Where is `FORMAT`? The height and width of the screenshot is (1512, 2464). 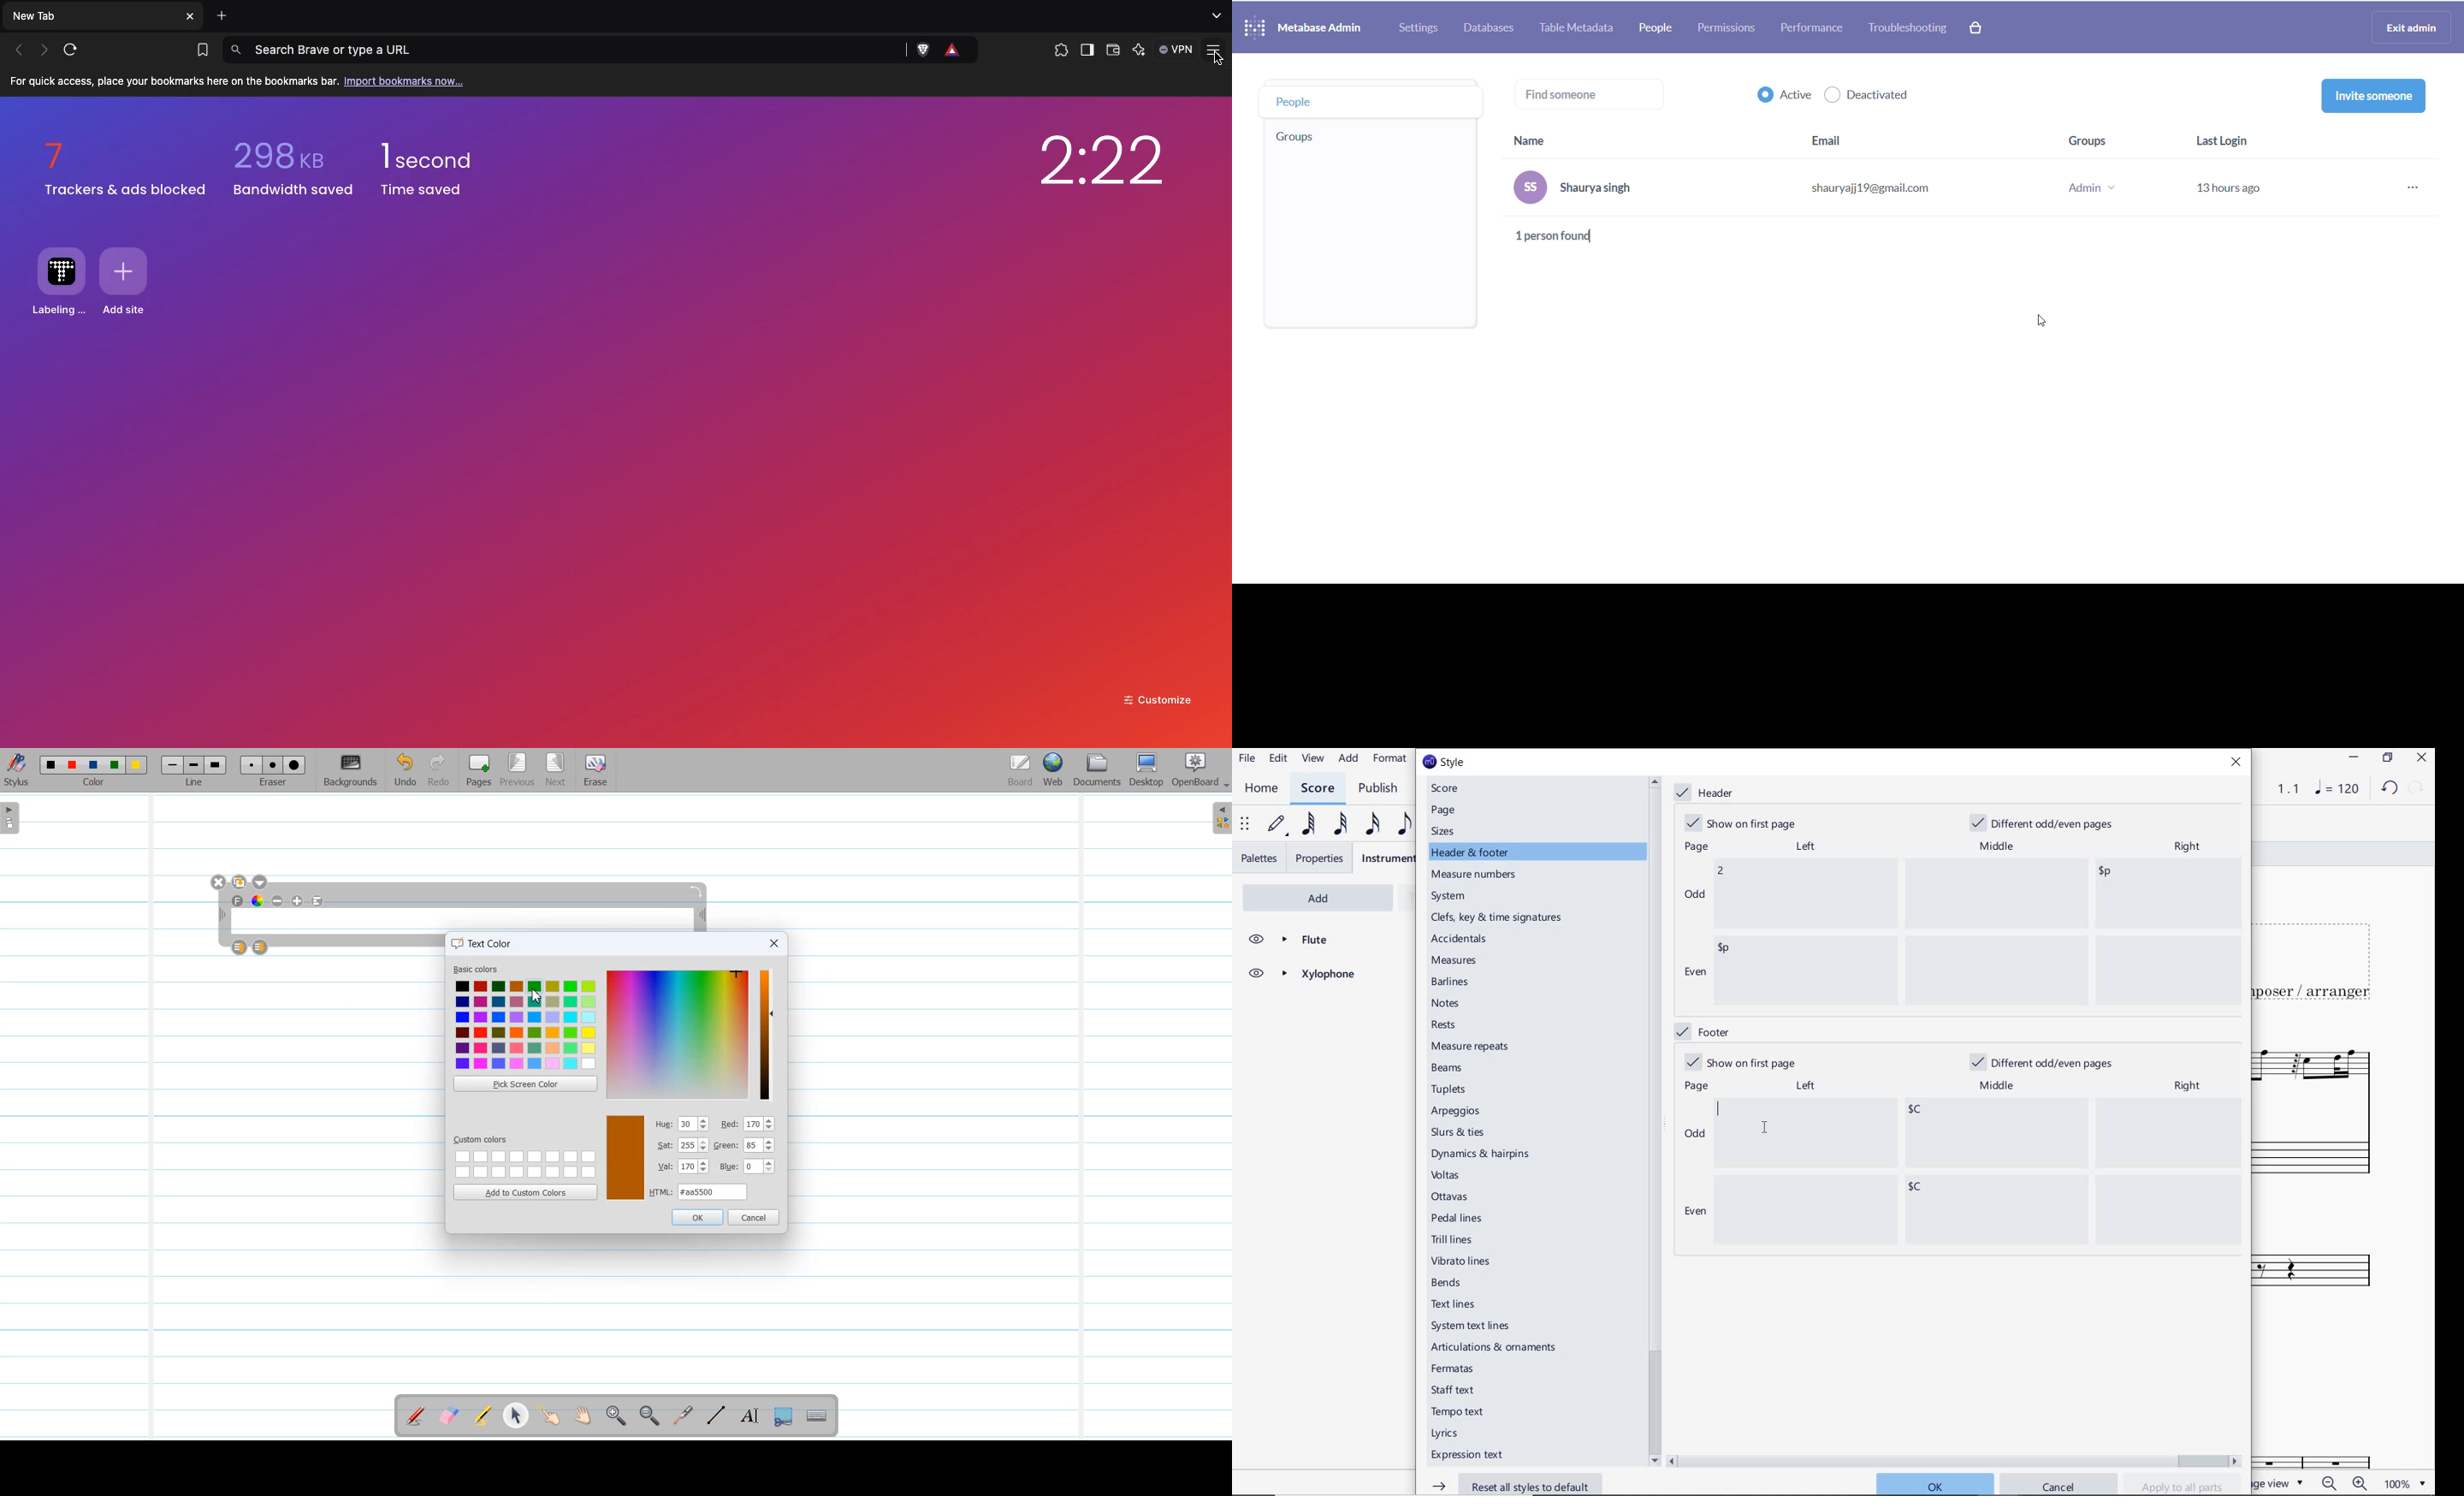 FORMAT is located at coordinates (1390, 759).